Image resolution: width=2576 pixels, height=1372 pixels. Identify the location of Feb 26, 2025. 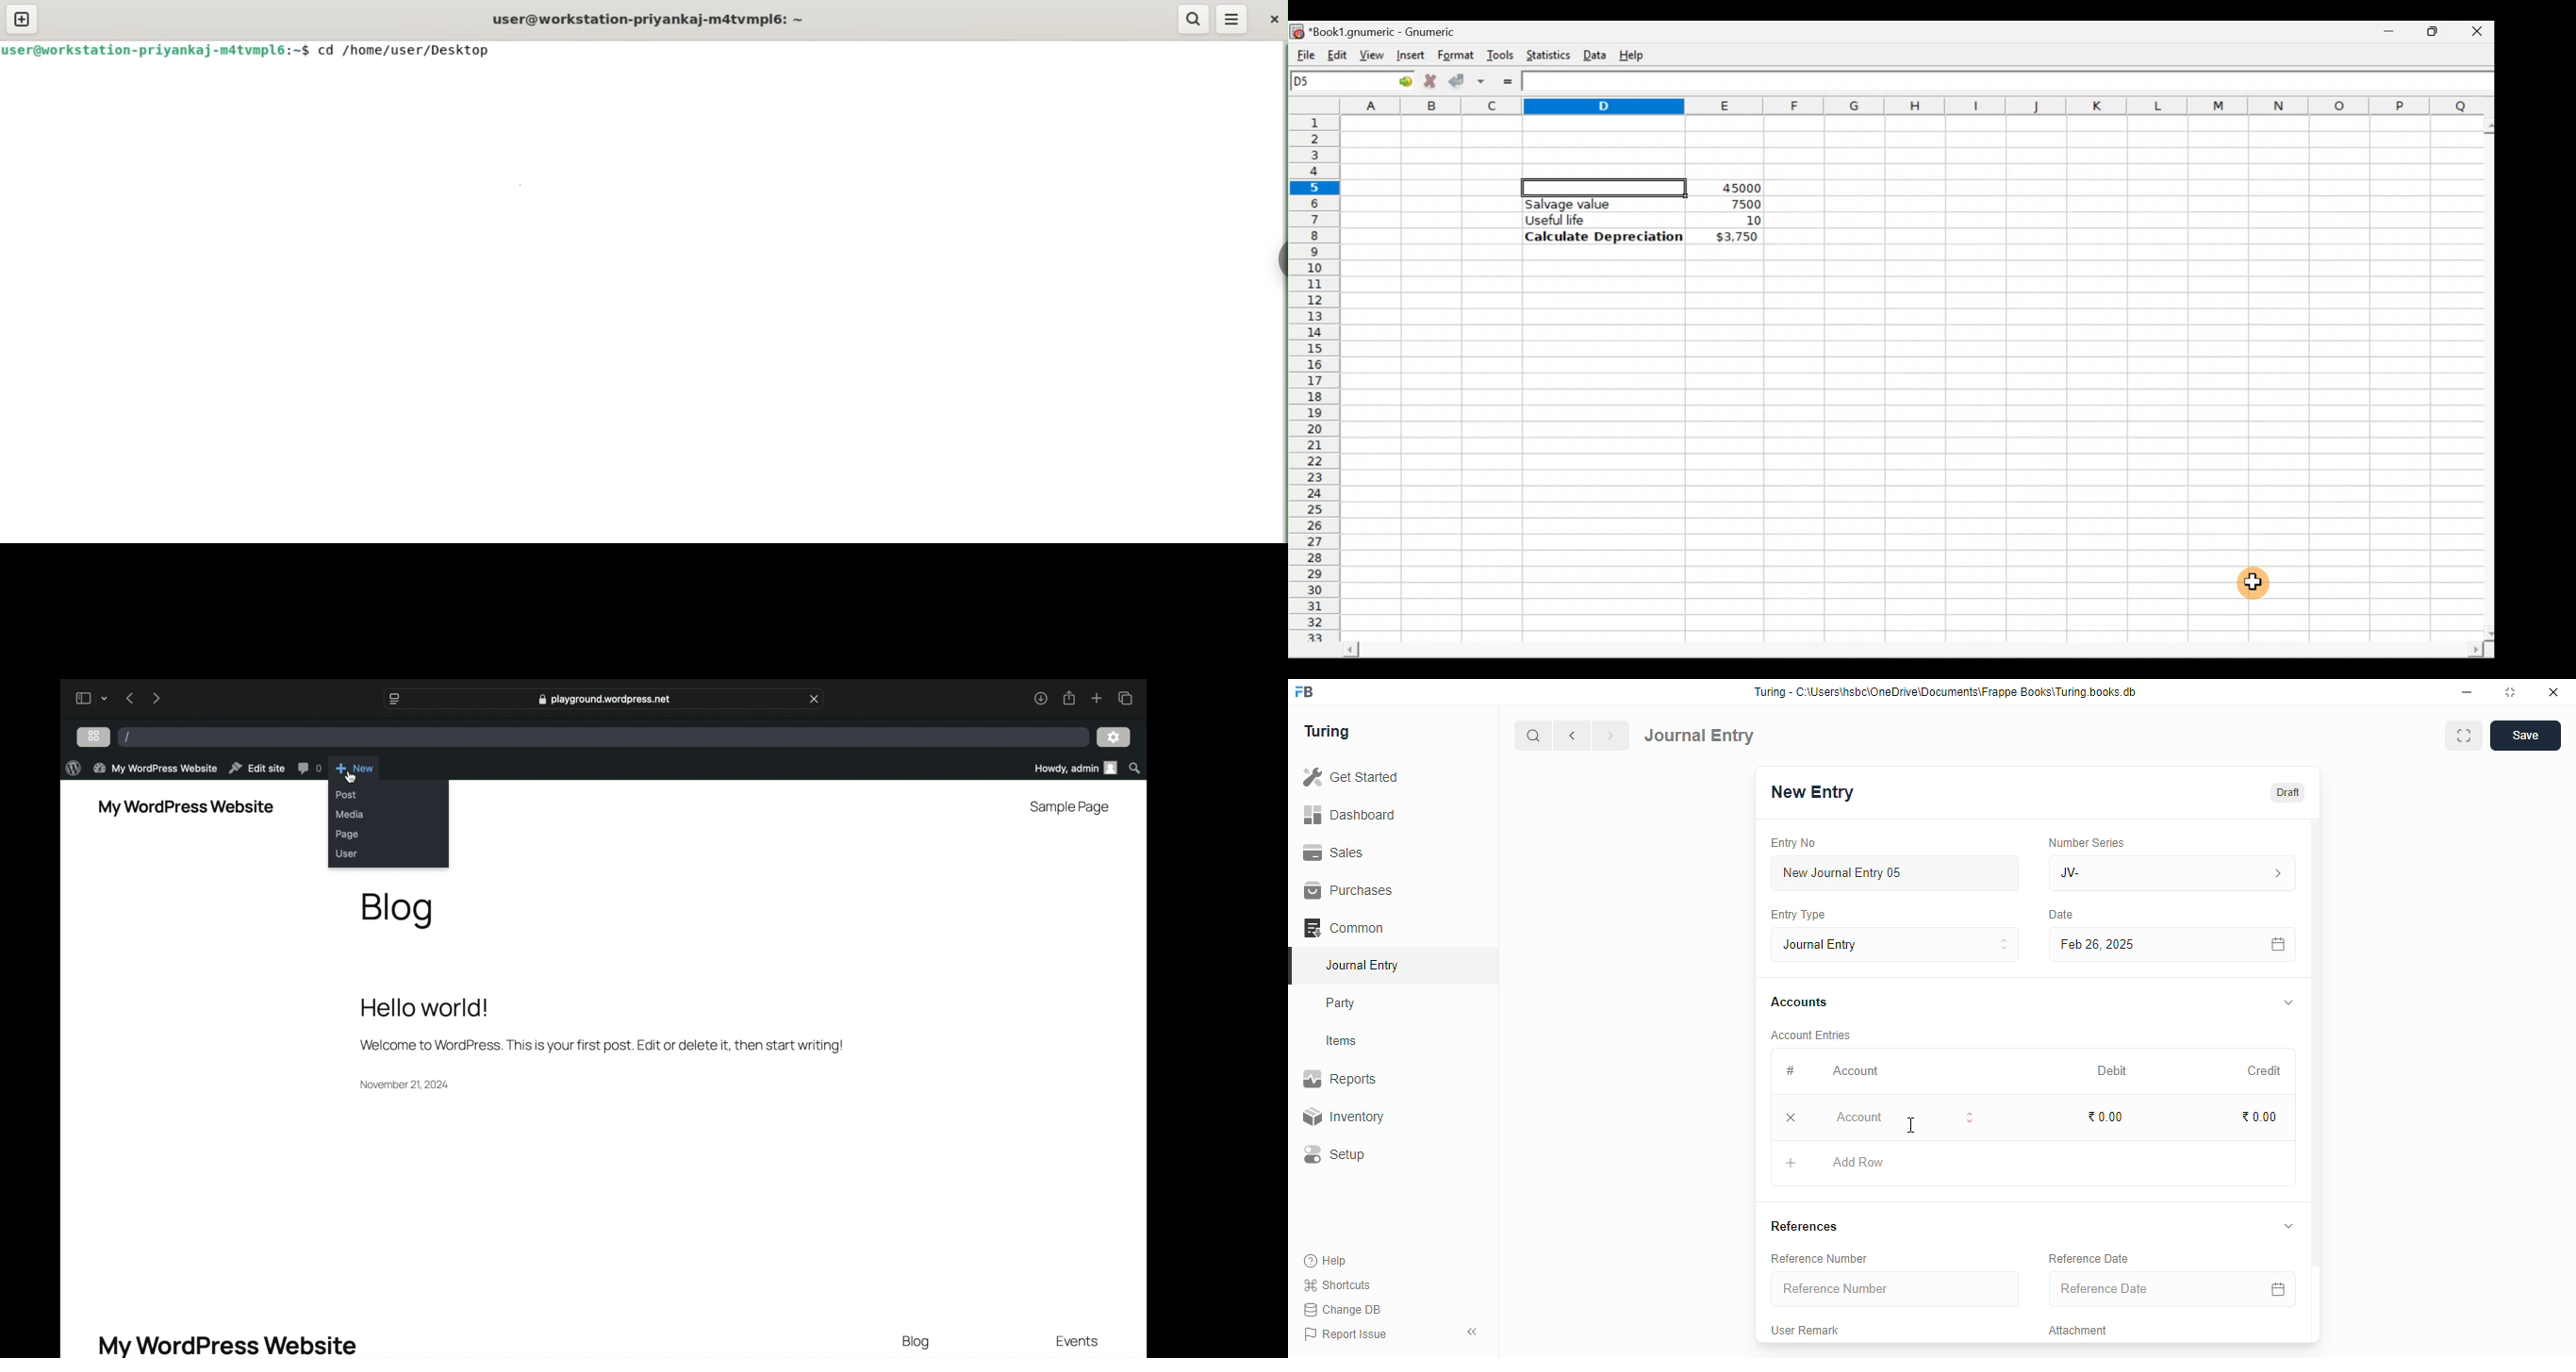
(2132, 944).